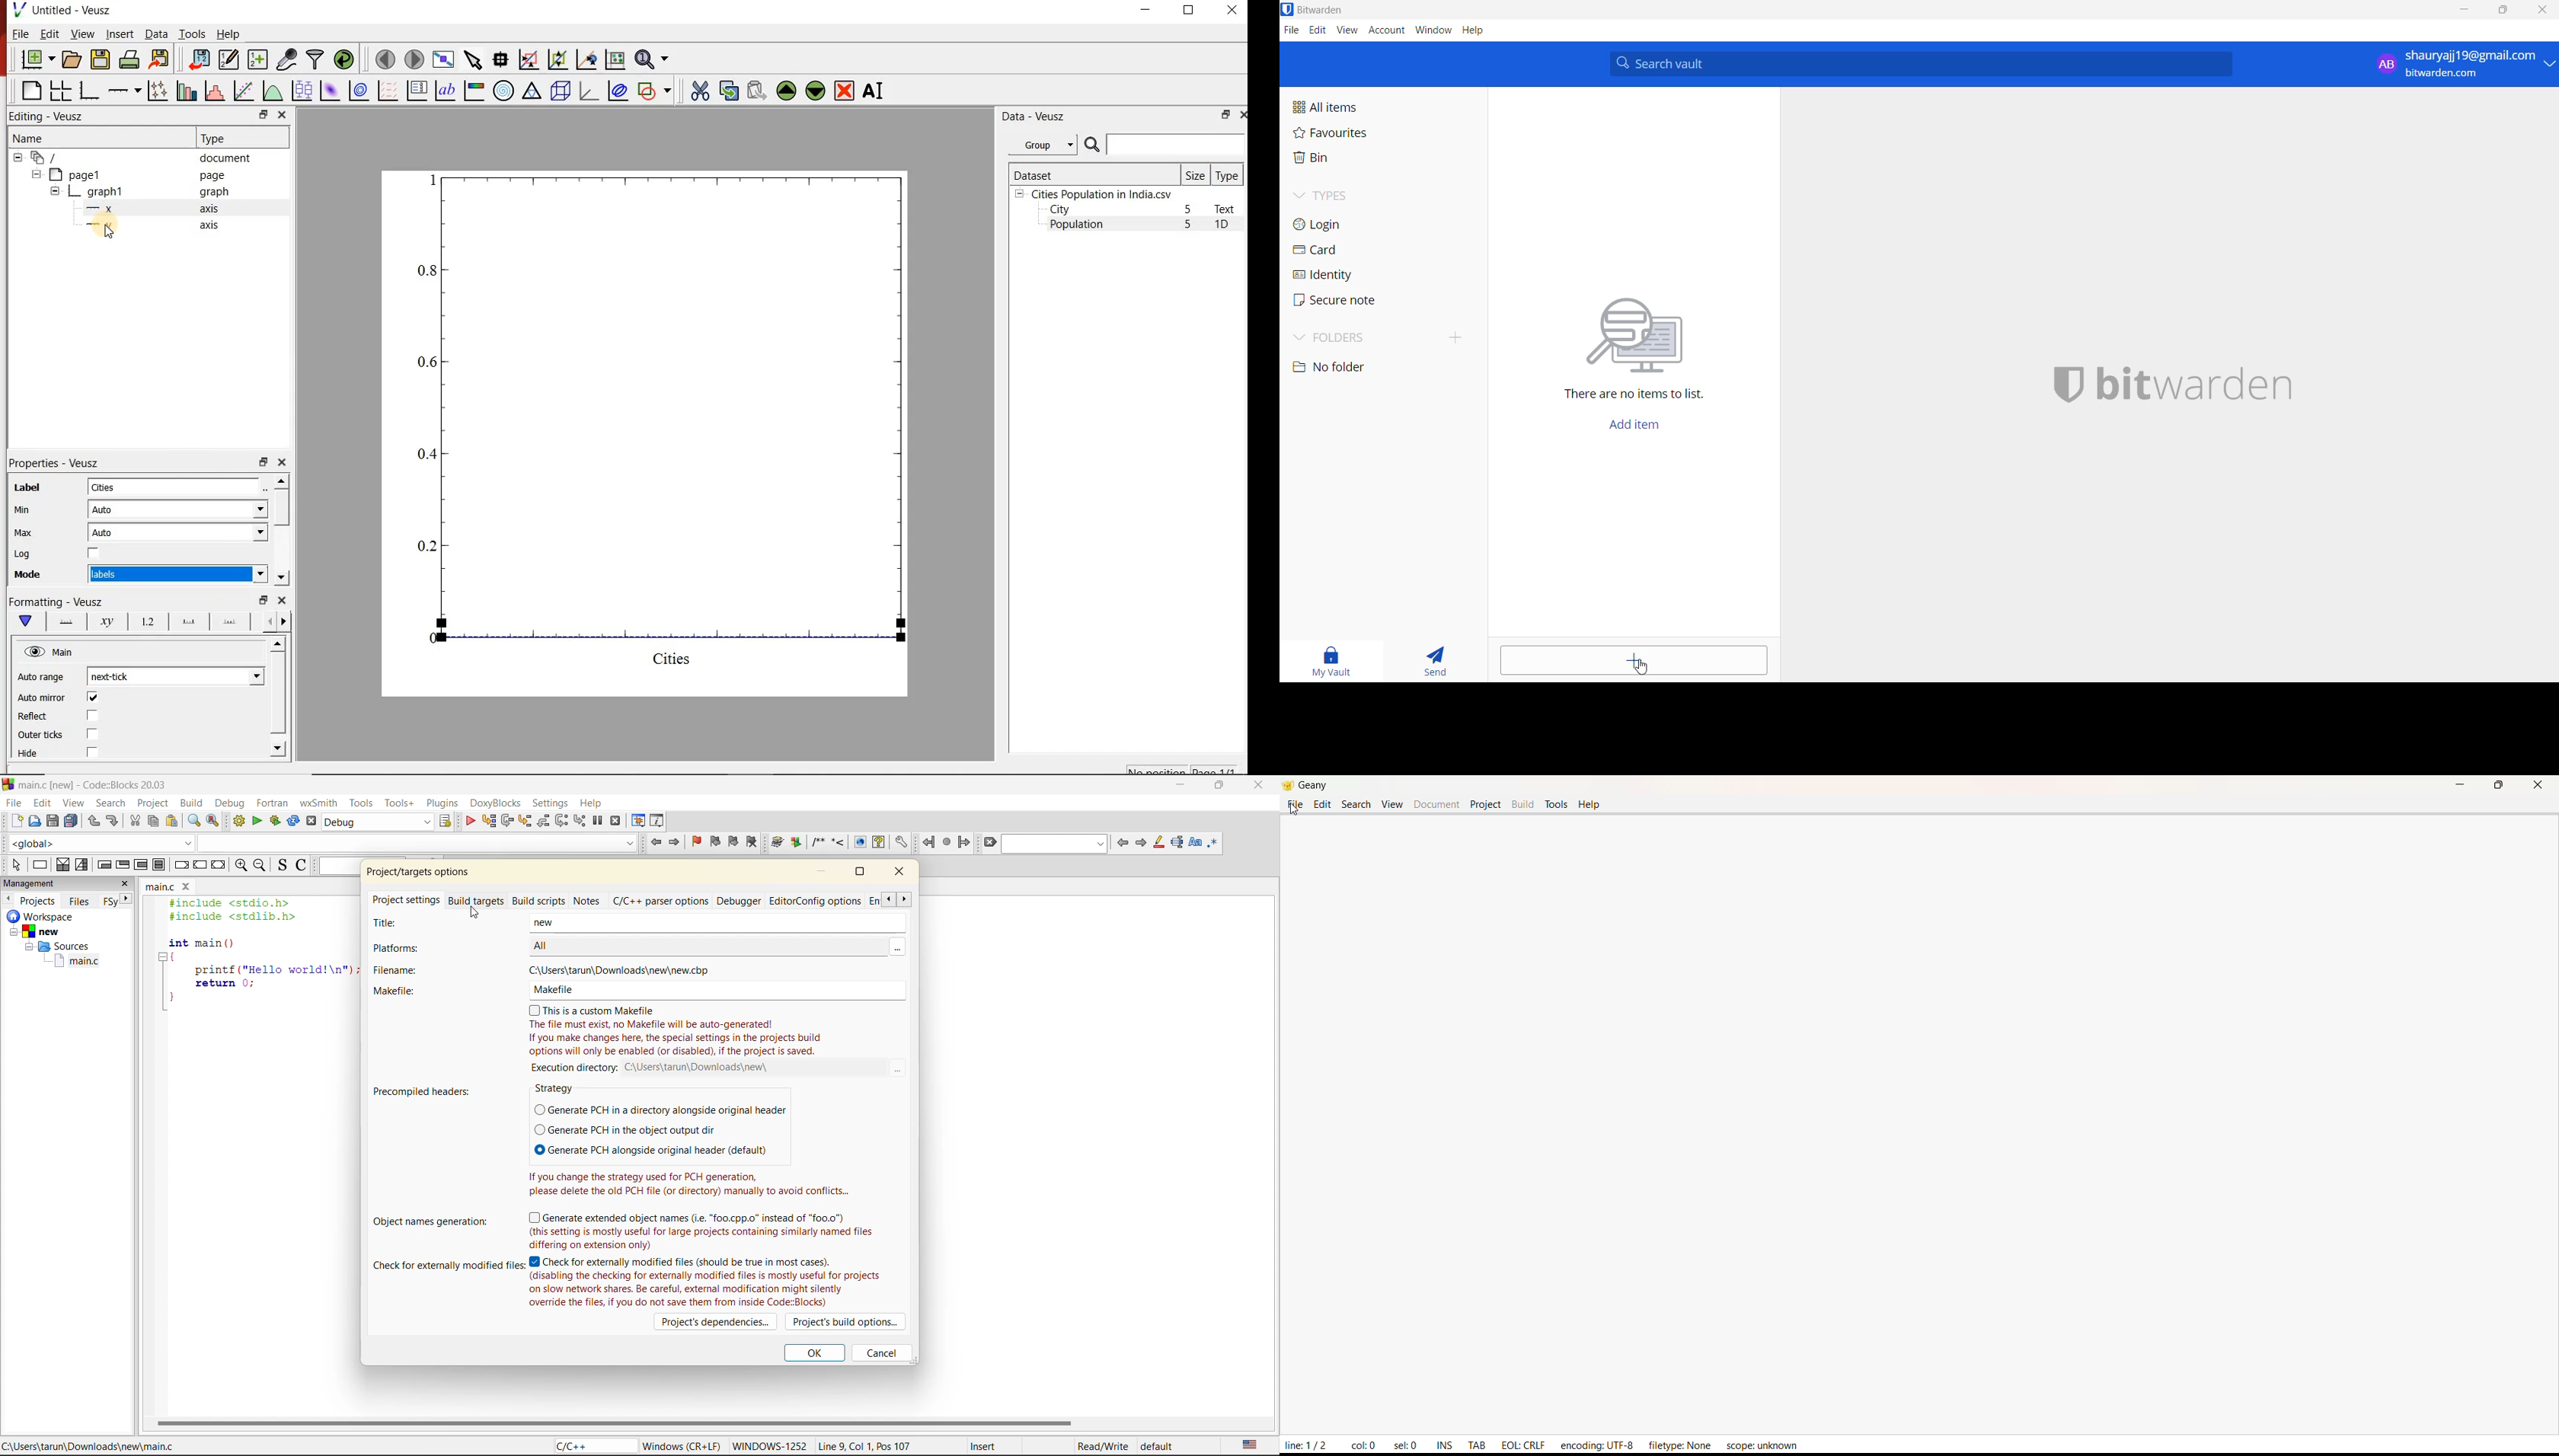 Image resolution: width=2576 pixels, height=1456 pixels. I want to click on next bookmark, so click(735, 843).